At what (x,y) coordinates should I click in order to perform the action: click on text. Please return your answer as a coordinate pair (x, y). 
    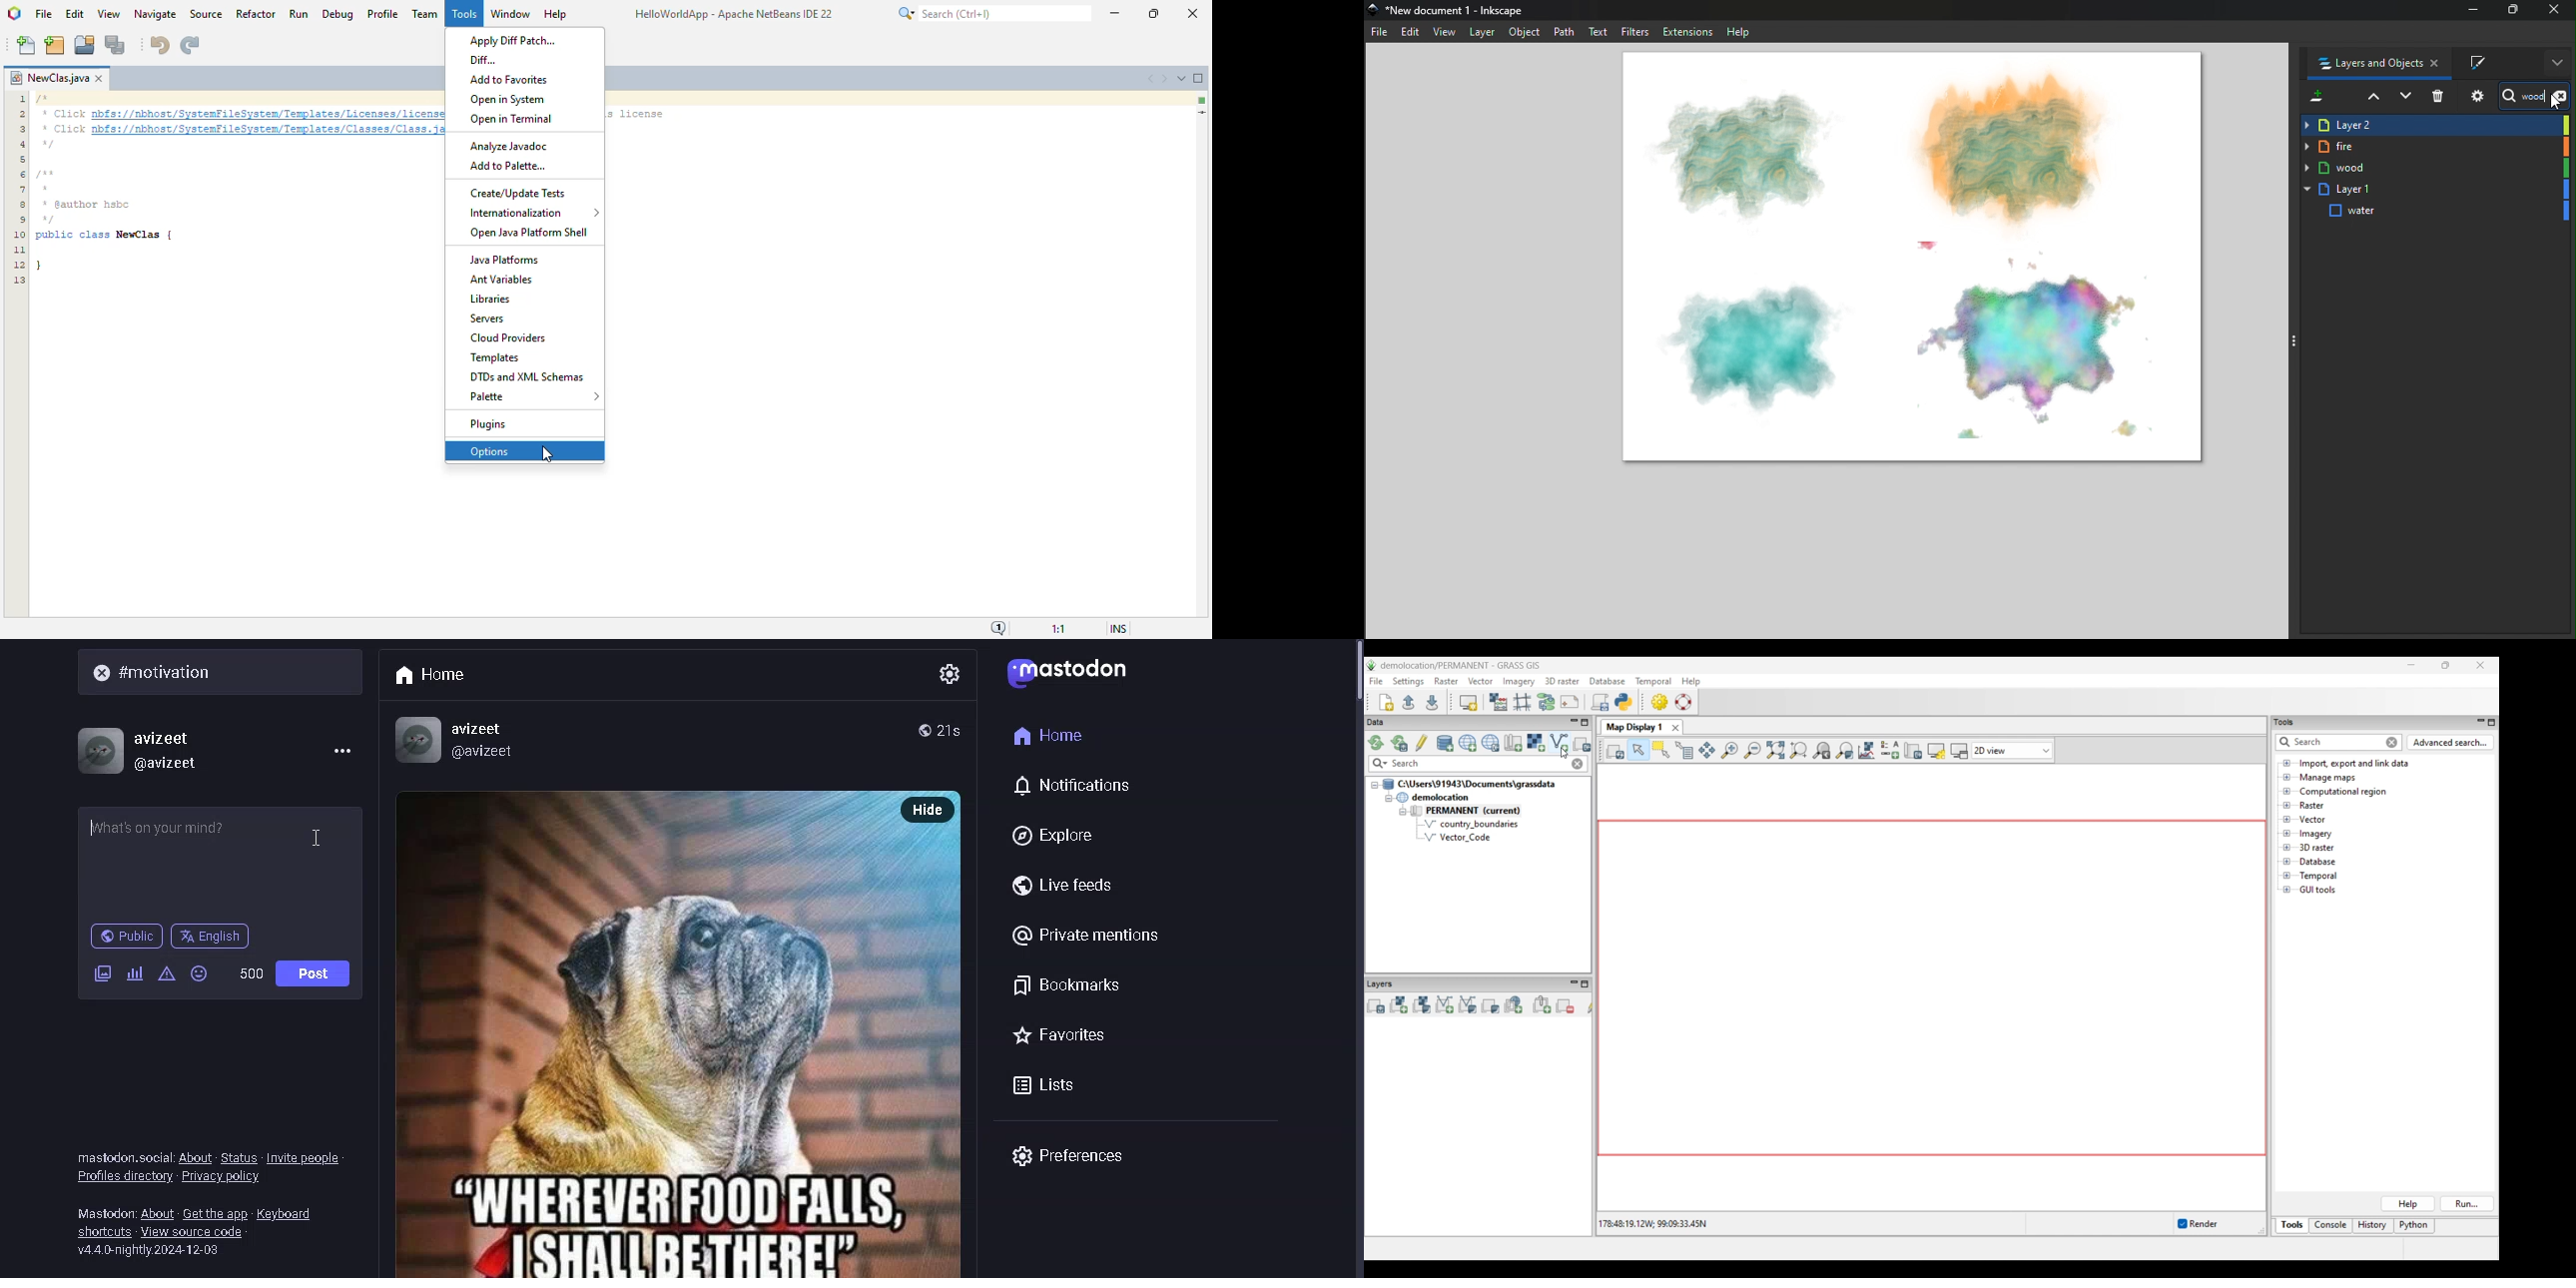
    Looking at the image, I should click on (104, 1210).